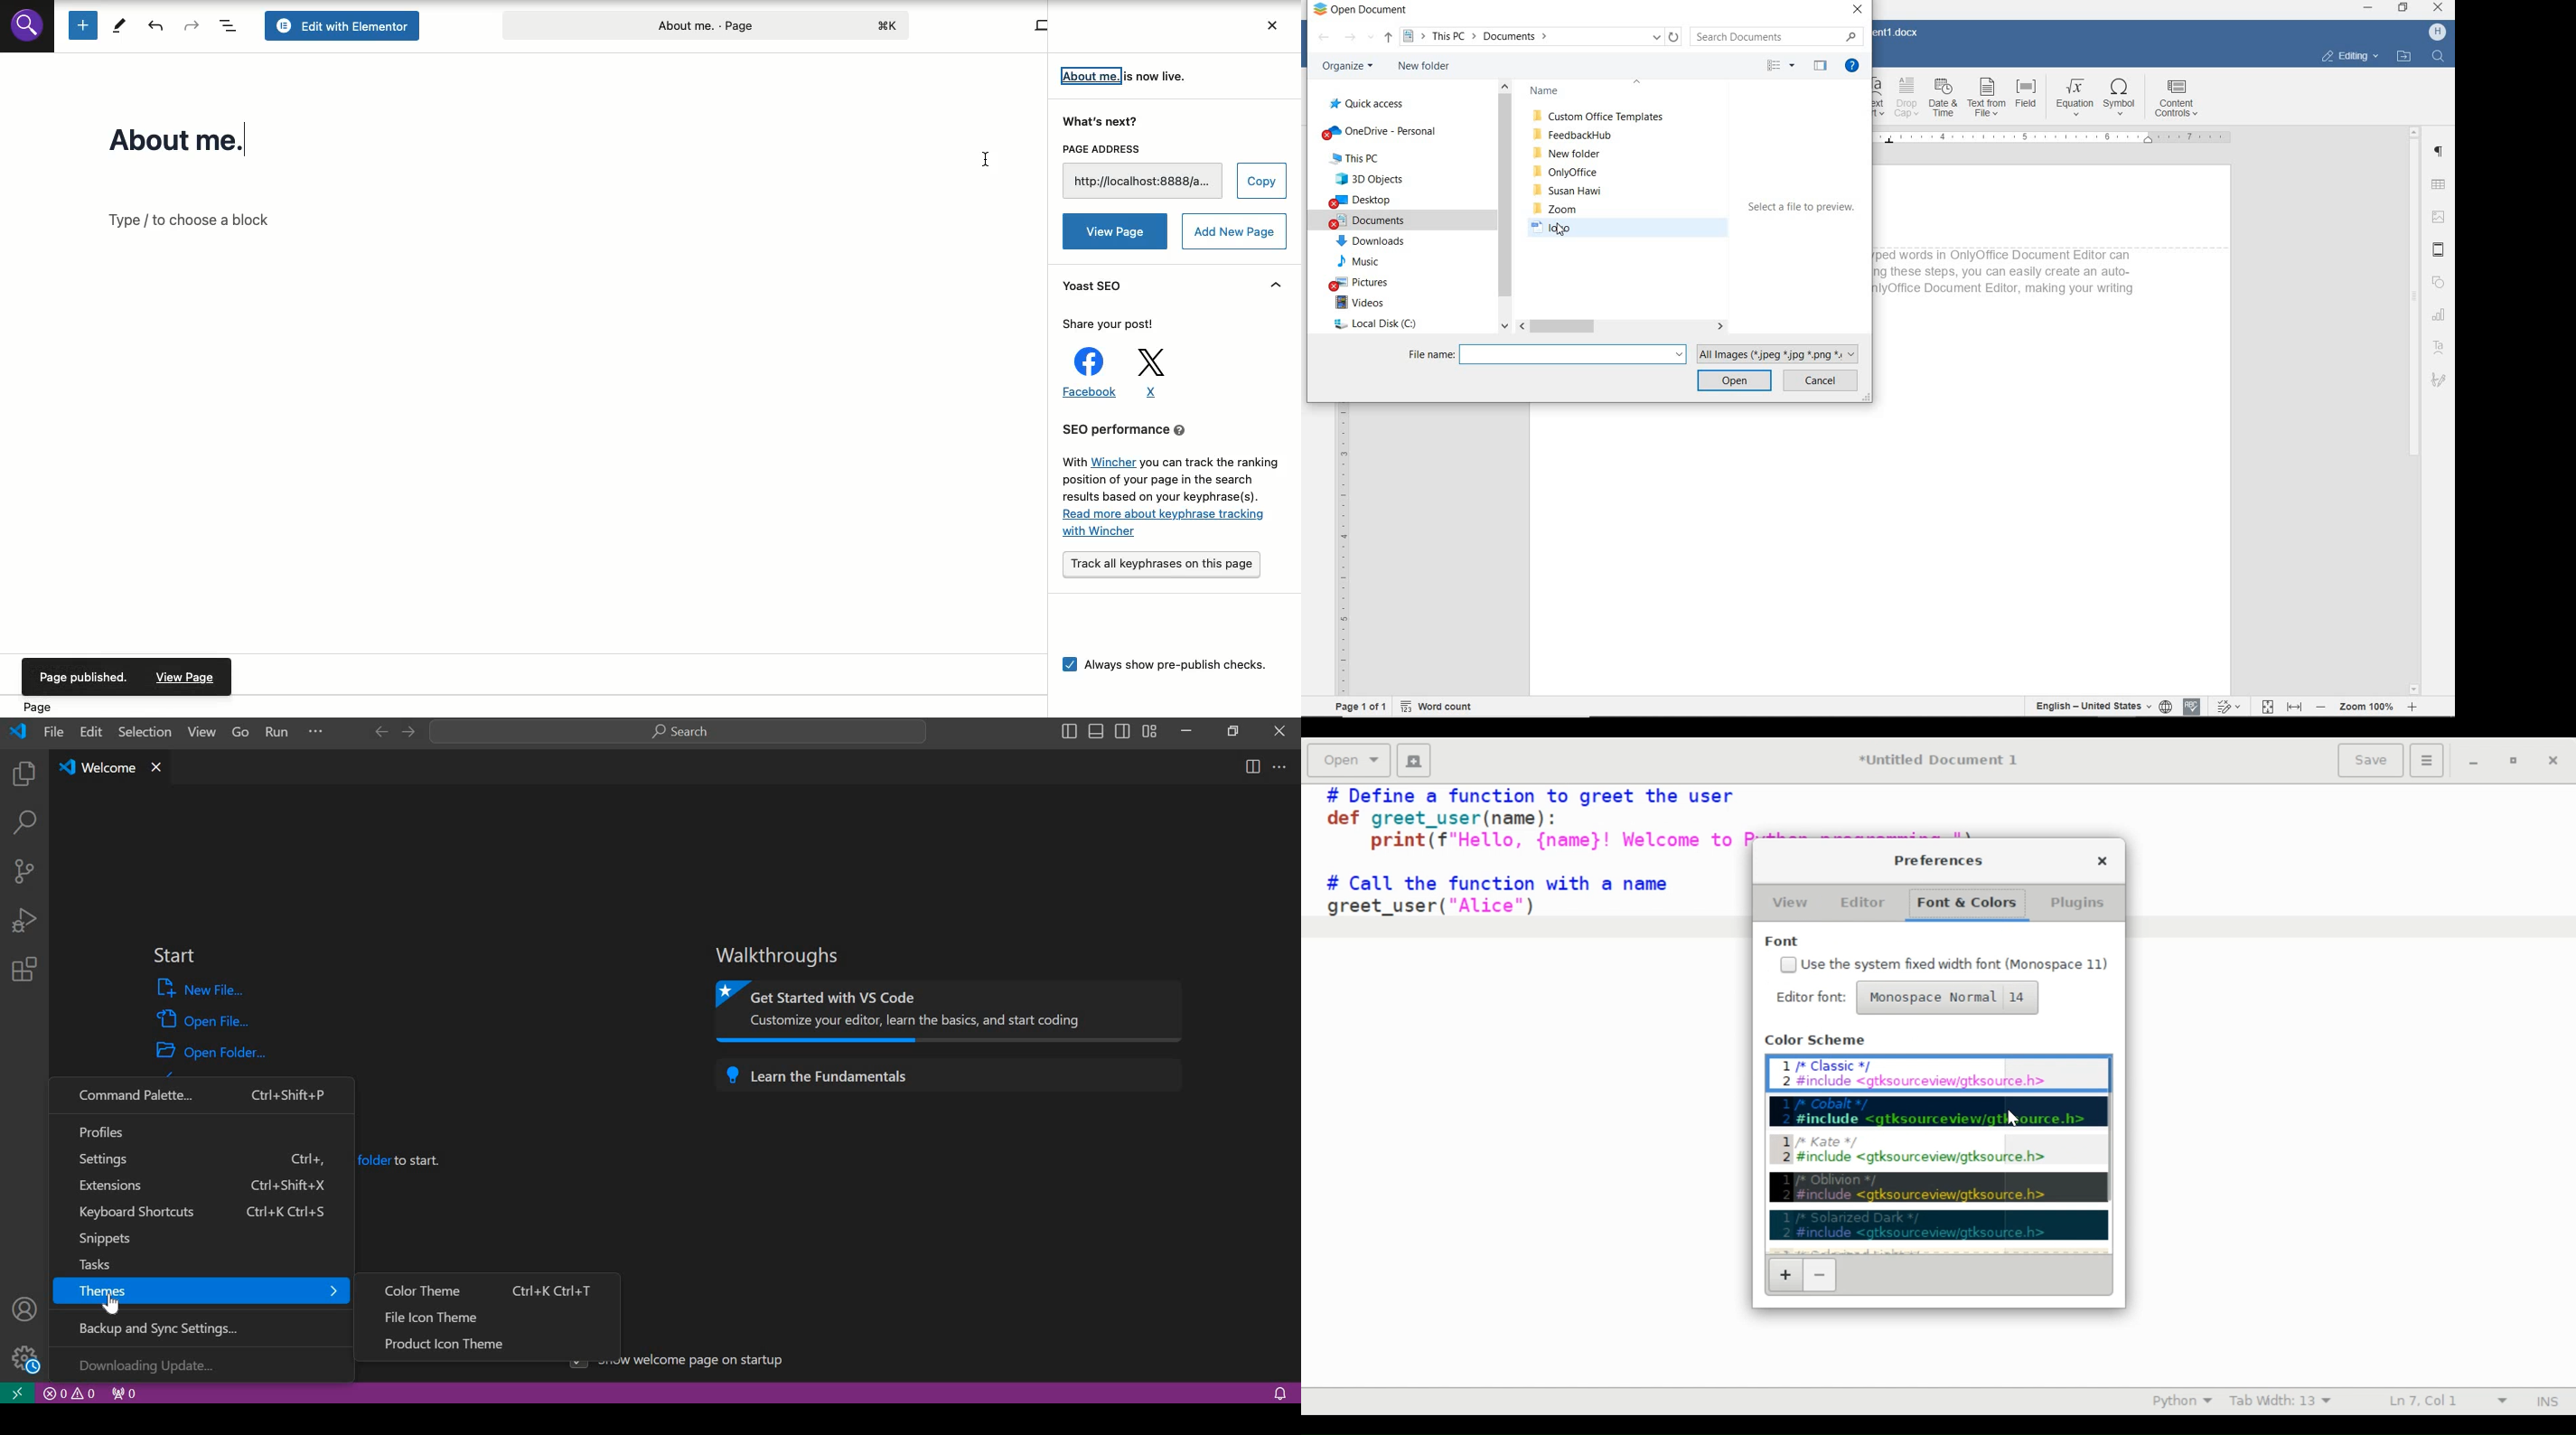 This screenshot has height=1456, width=2576. Describe the element at coordinates (27, 24) in the screenshot. I see `Search` at that location.